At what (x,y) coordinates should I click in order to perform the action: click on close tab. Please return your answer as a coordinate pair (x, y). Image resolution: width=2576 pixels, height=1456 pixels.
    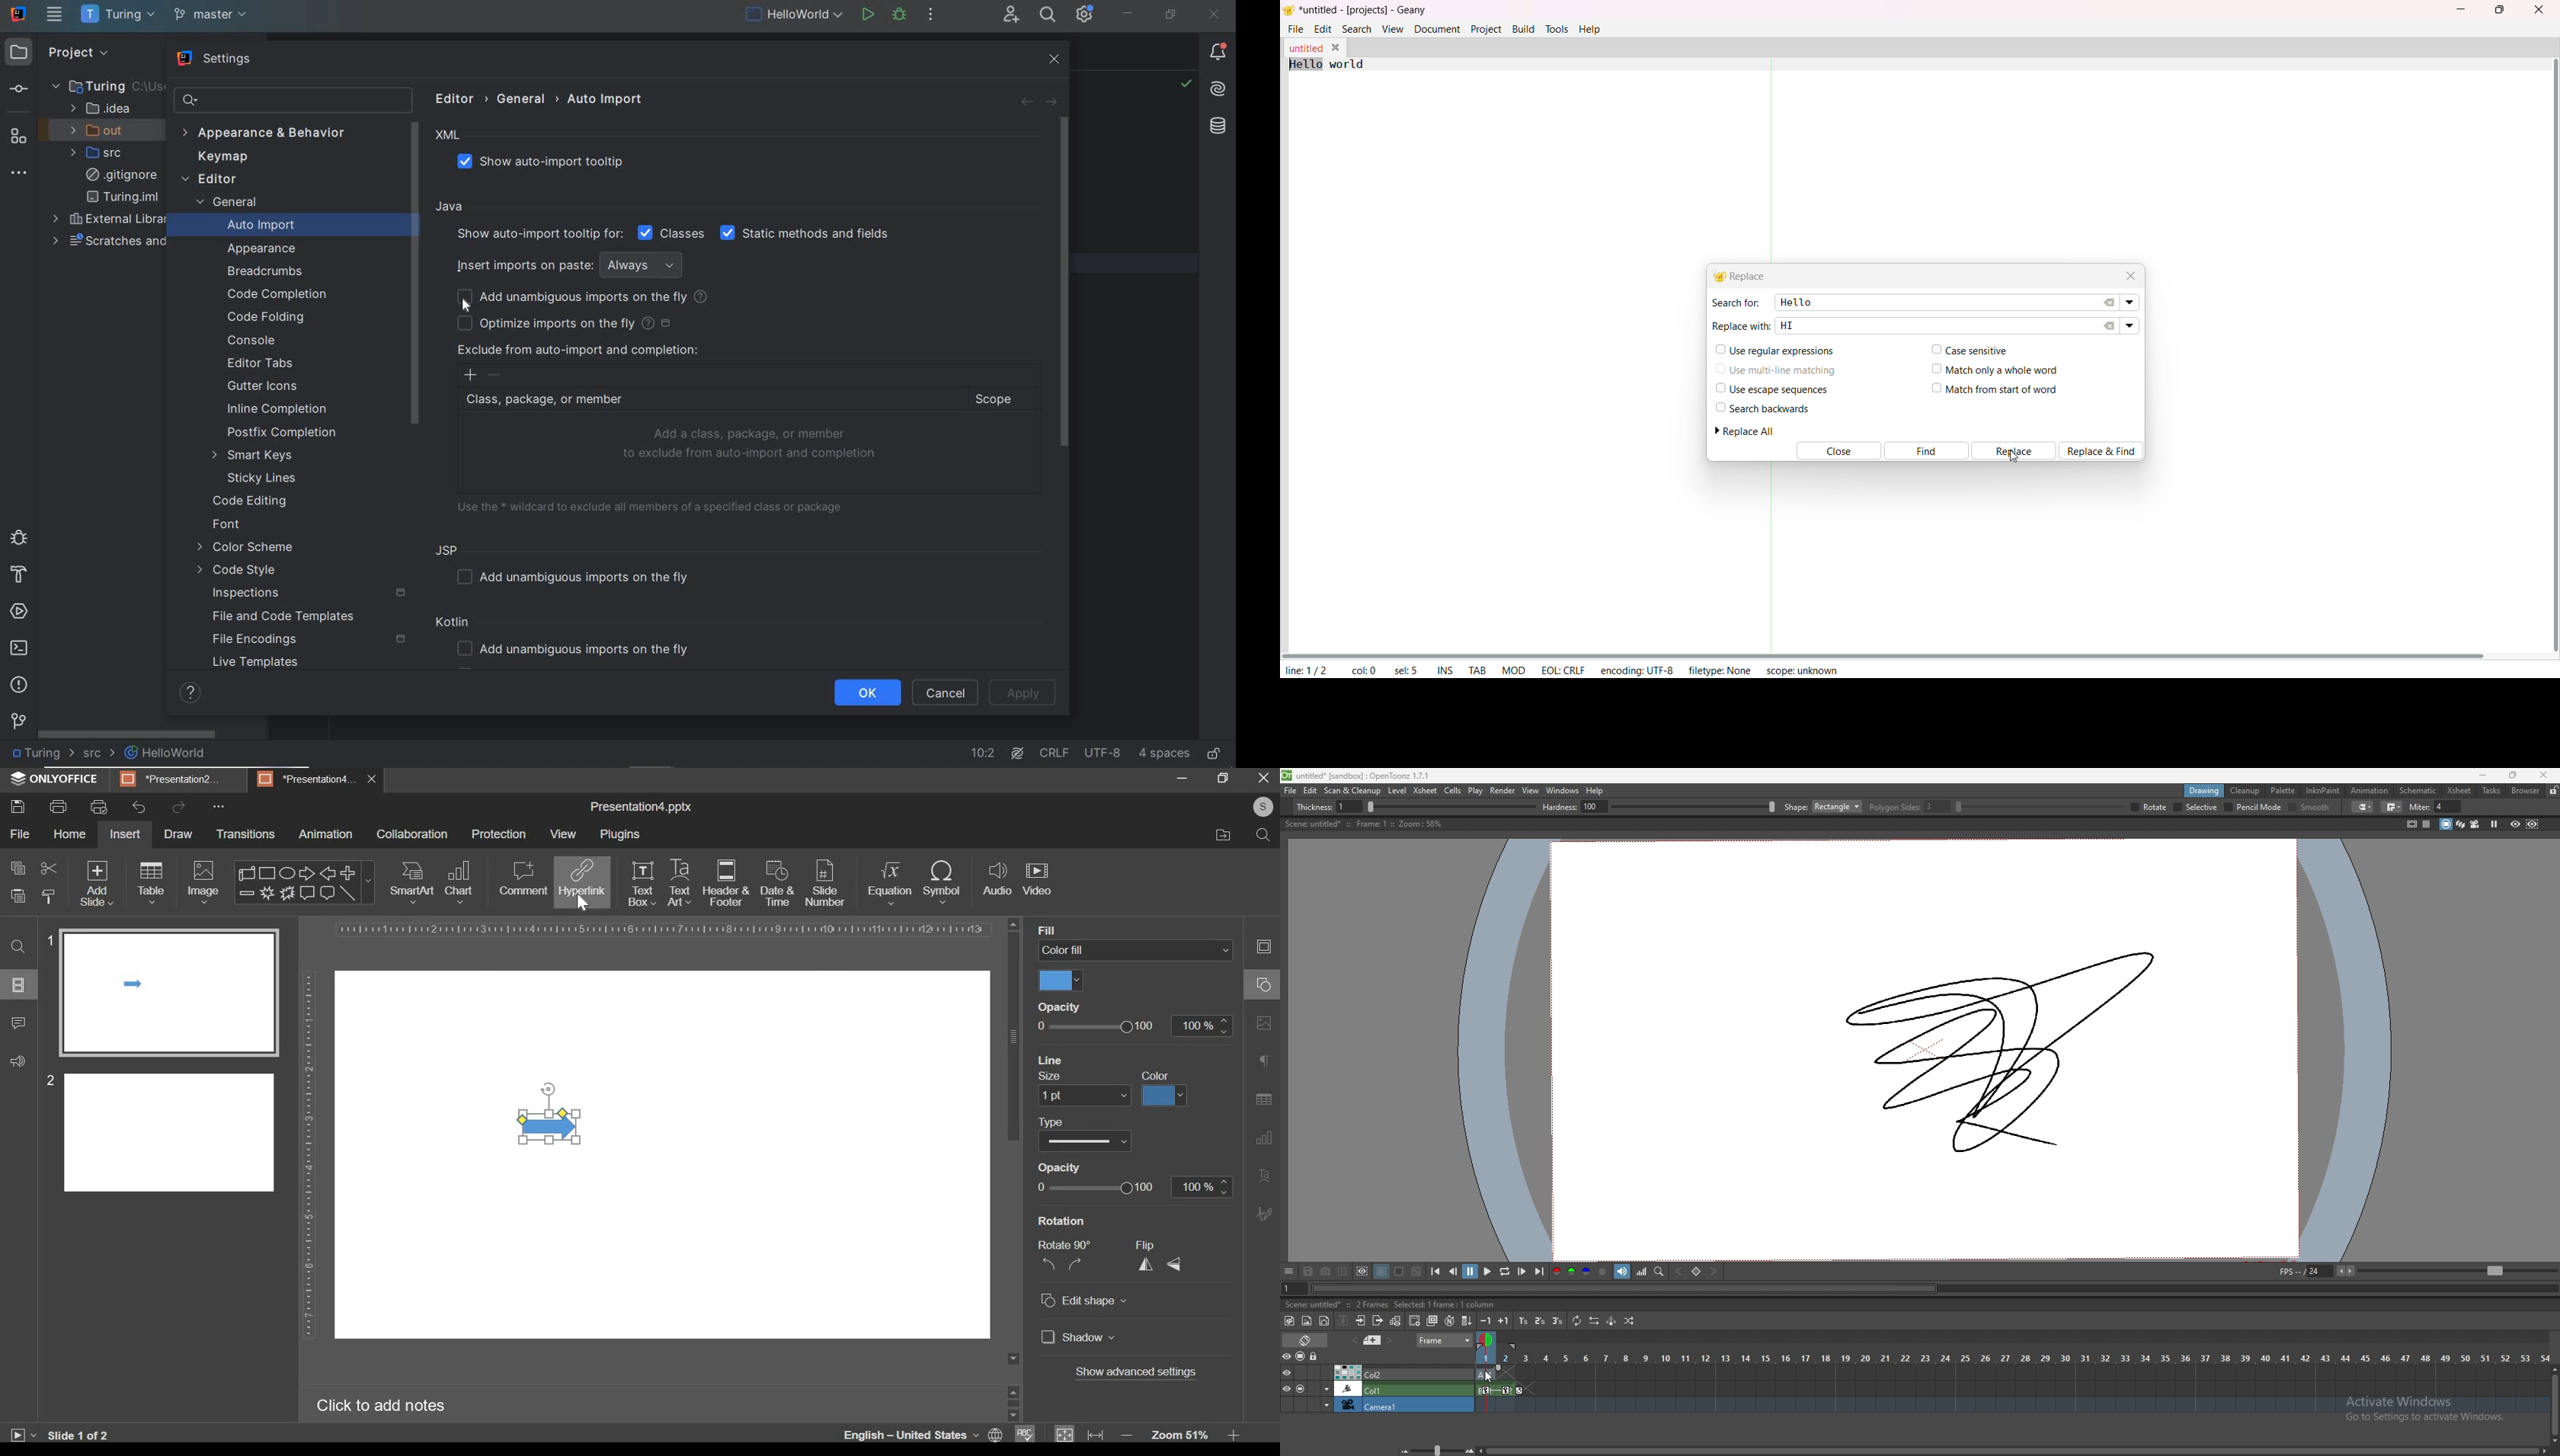
    Looking at the image, I should click on (1338, 47).